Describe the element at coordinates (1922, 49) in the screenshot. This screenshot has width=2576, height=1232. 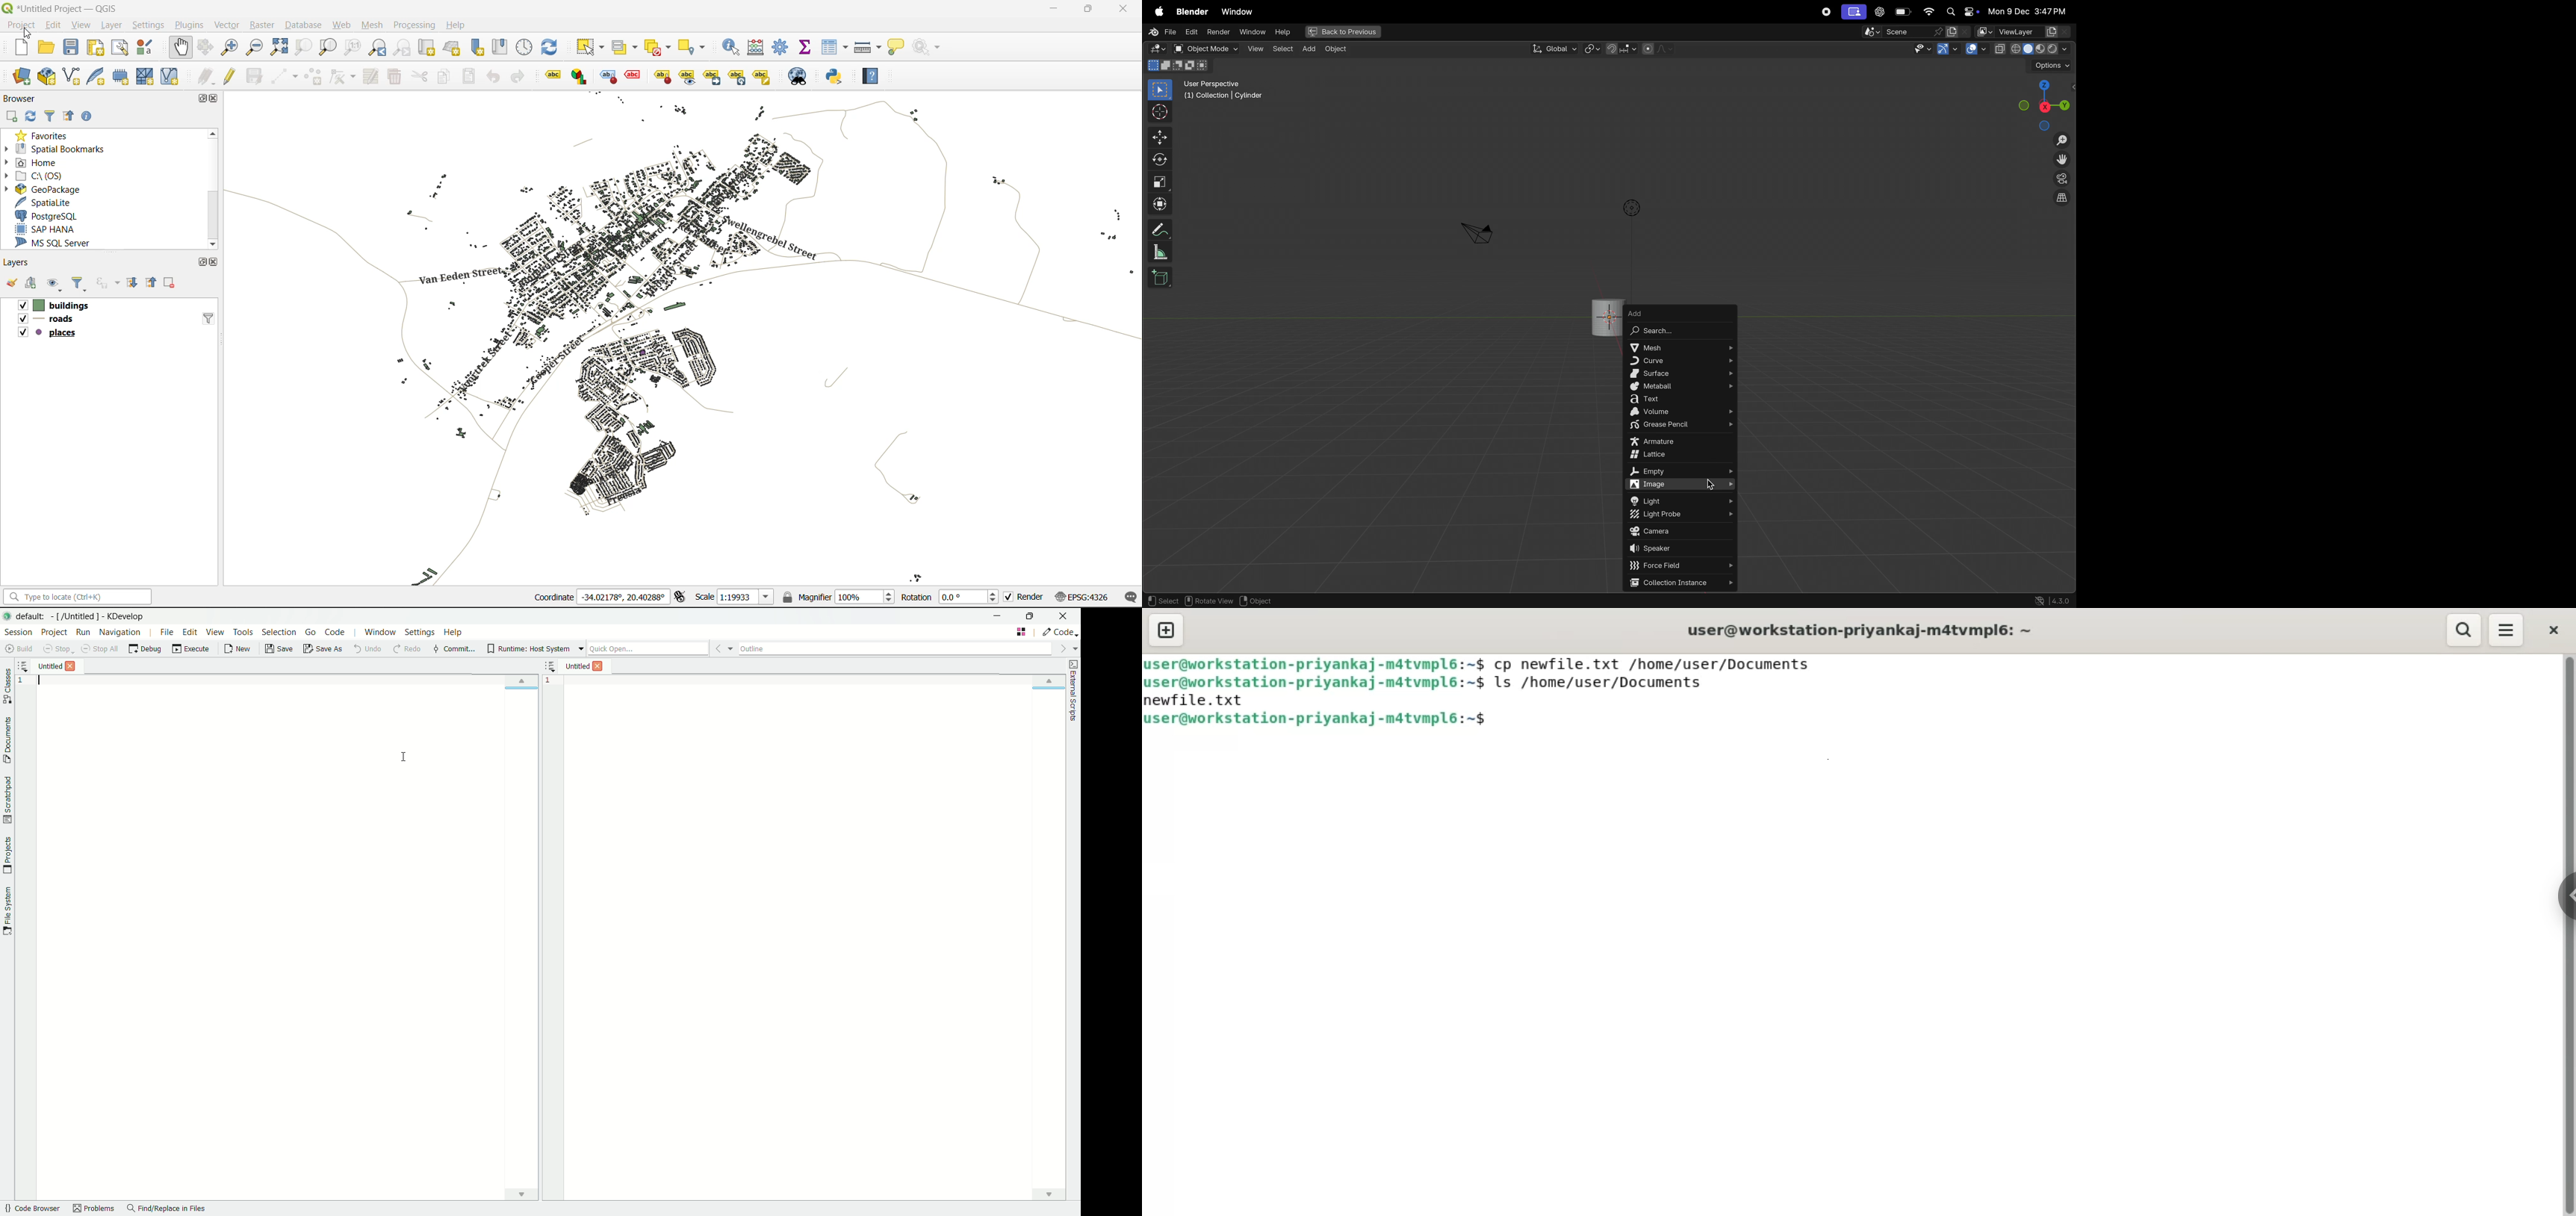
I see `visibility` at that location.